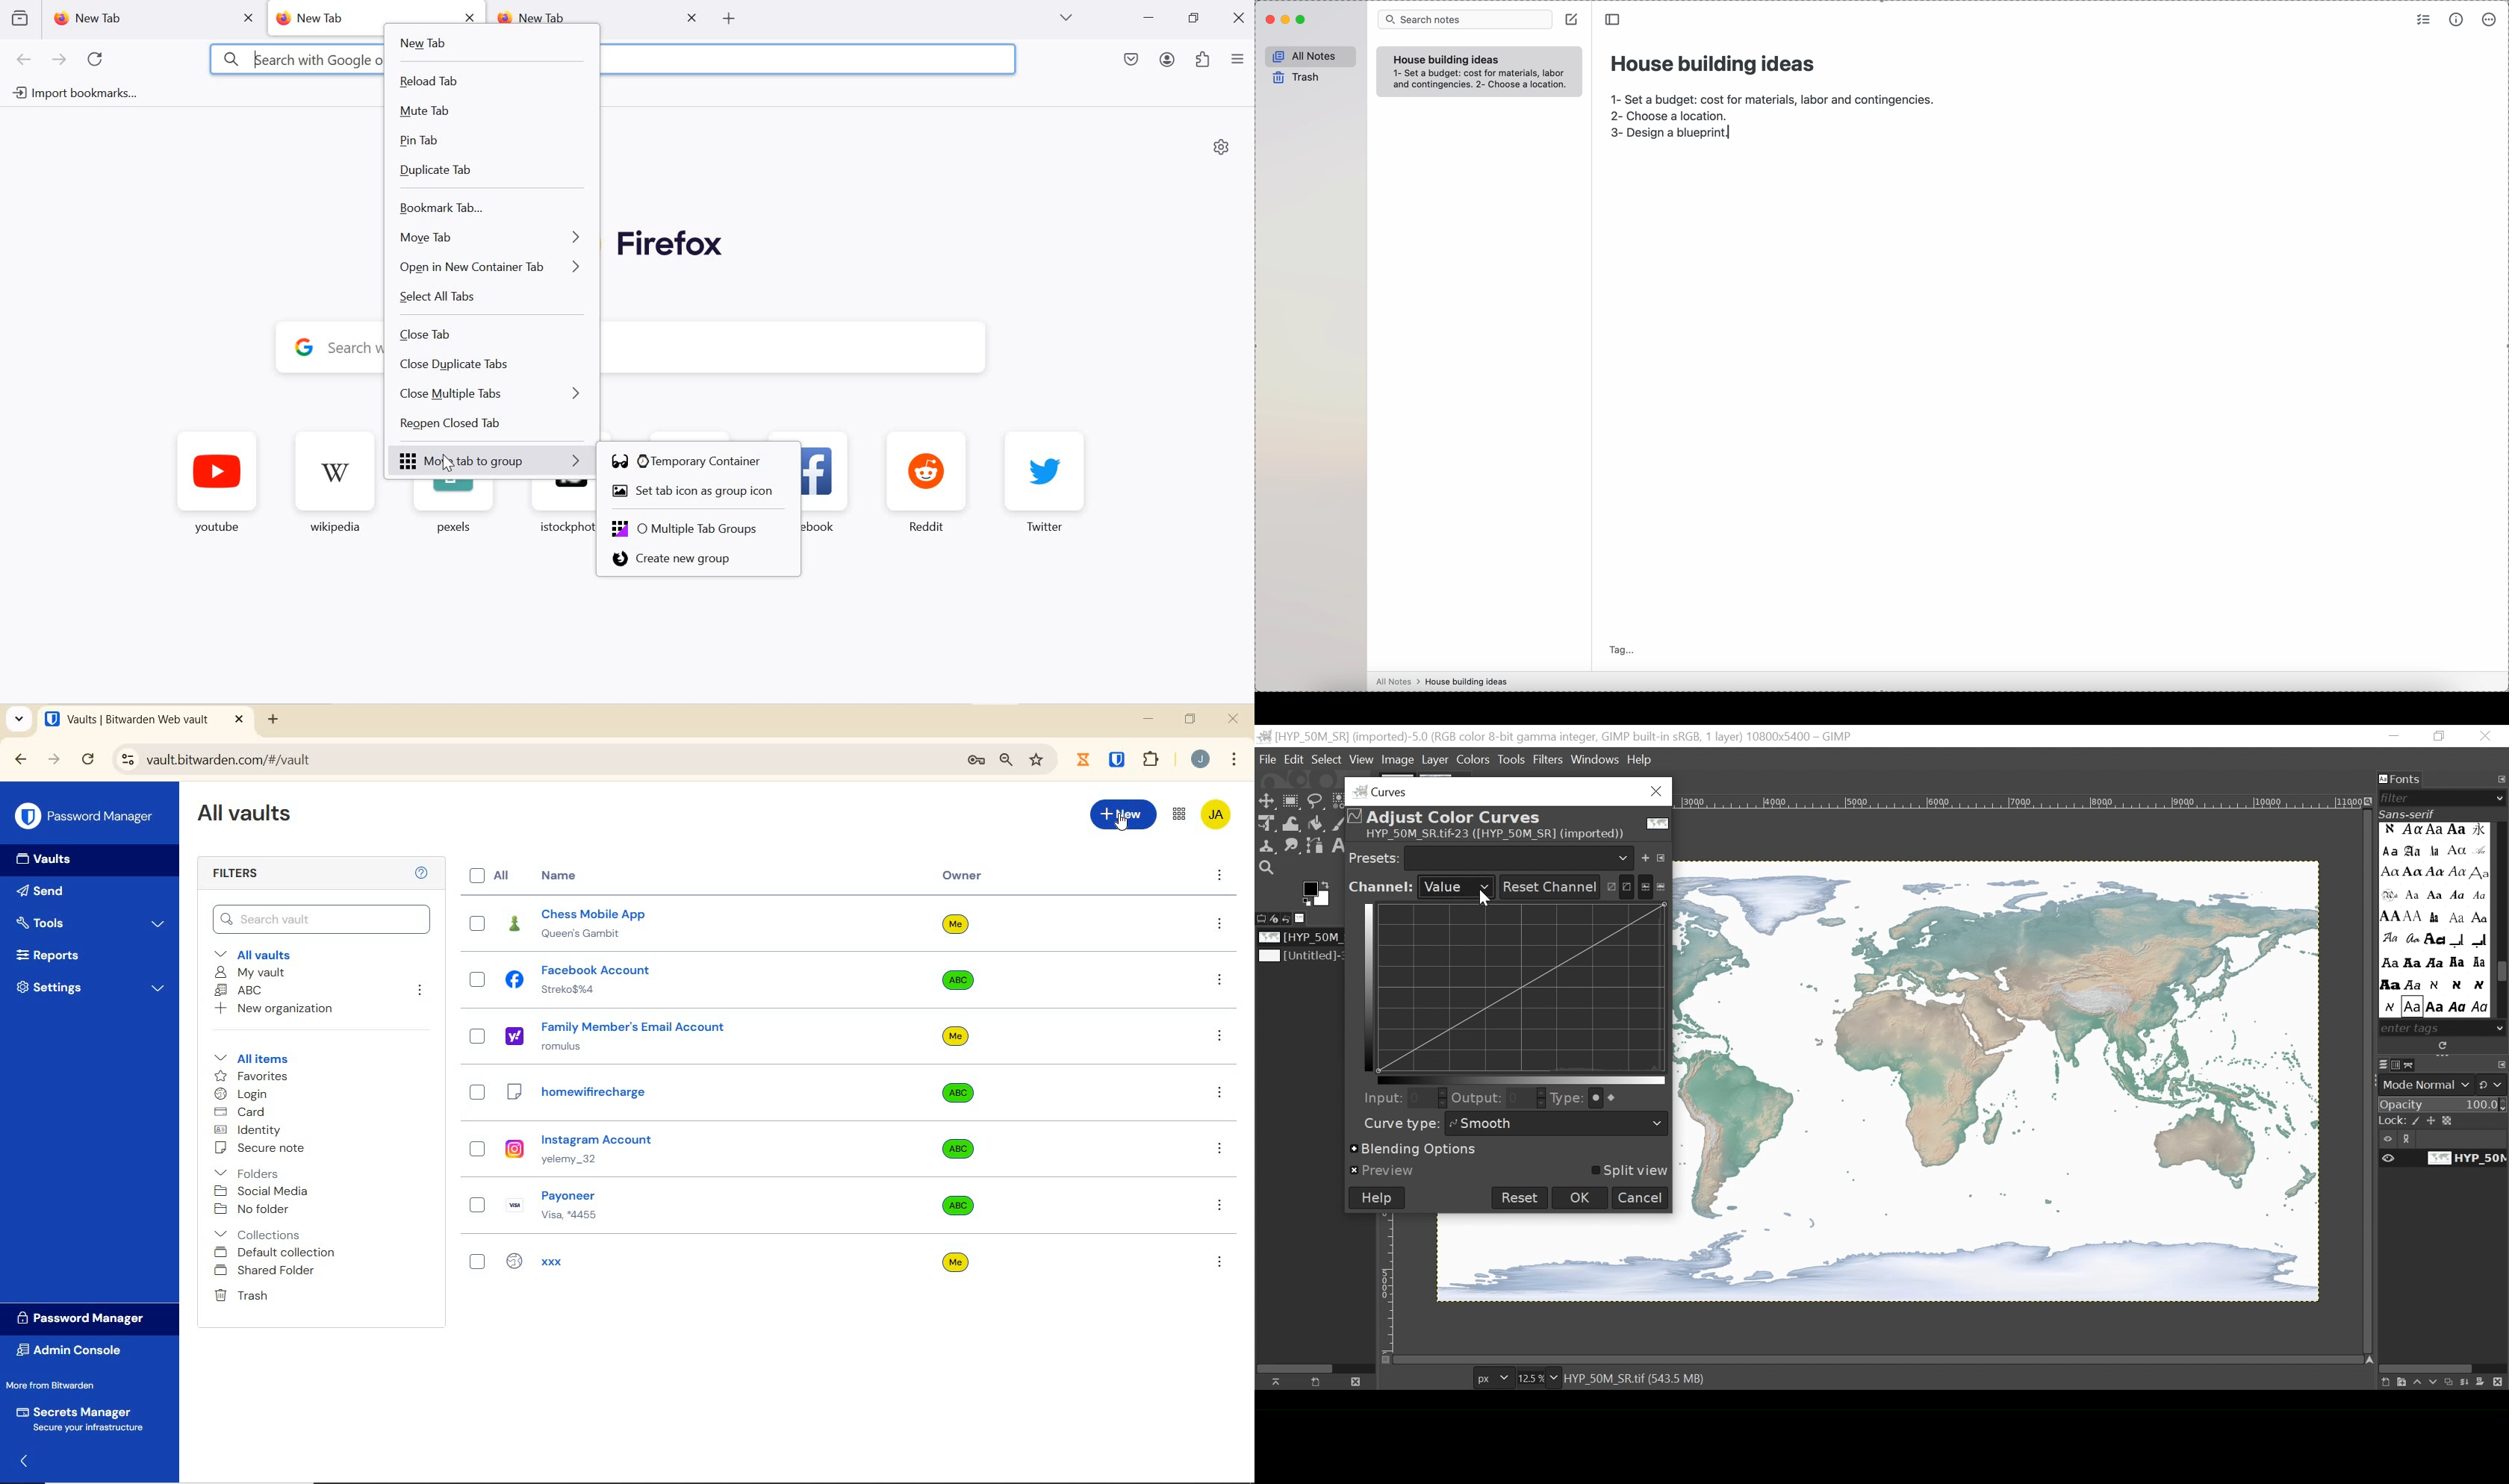 The image size is (2520, 1484). Describe the element at coordinates (1169, 62) in the screenshot. I see `account` at that location.